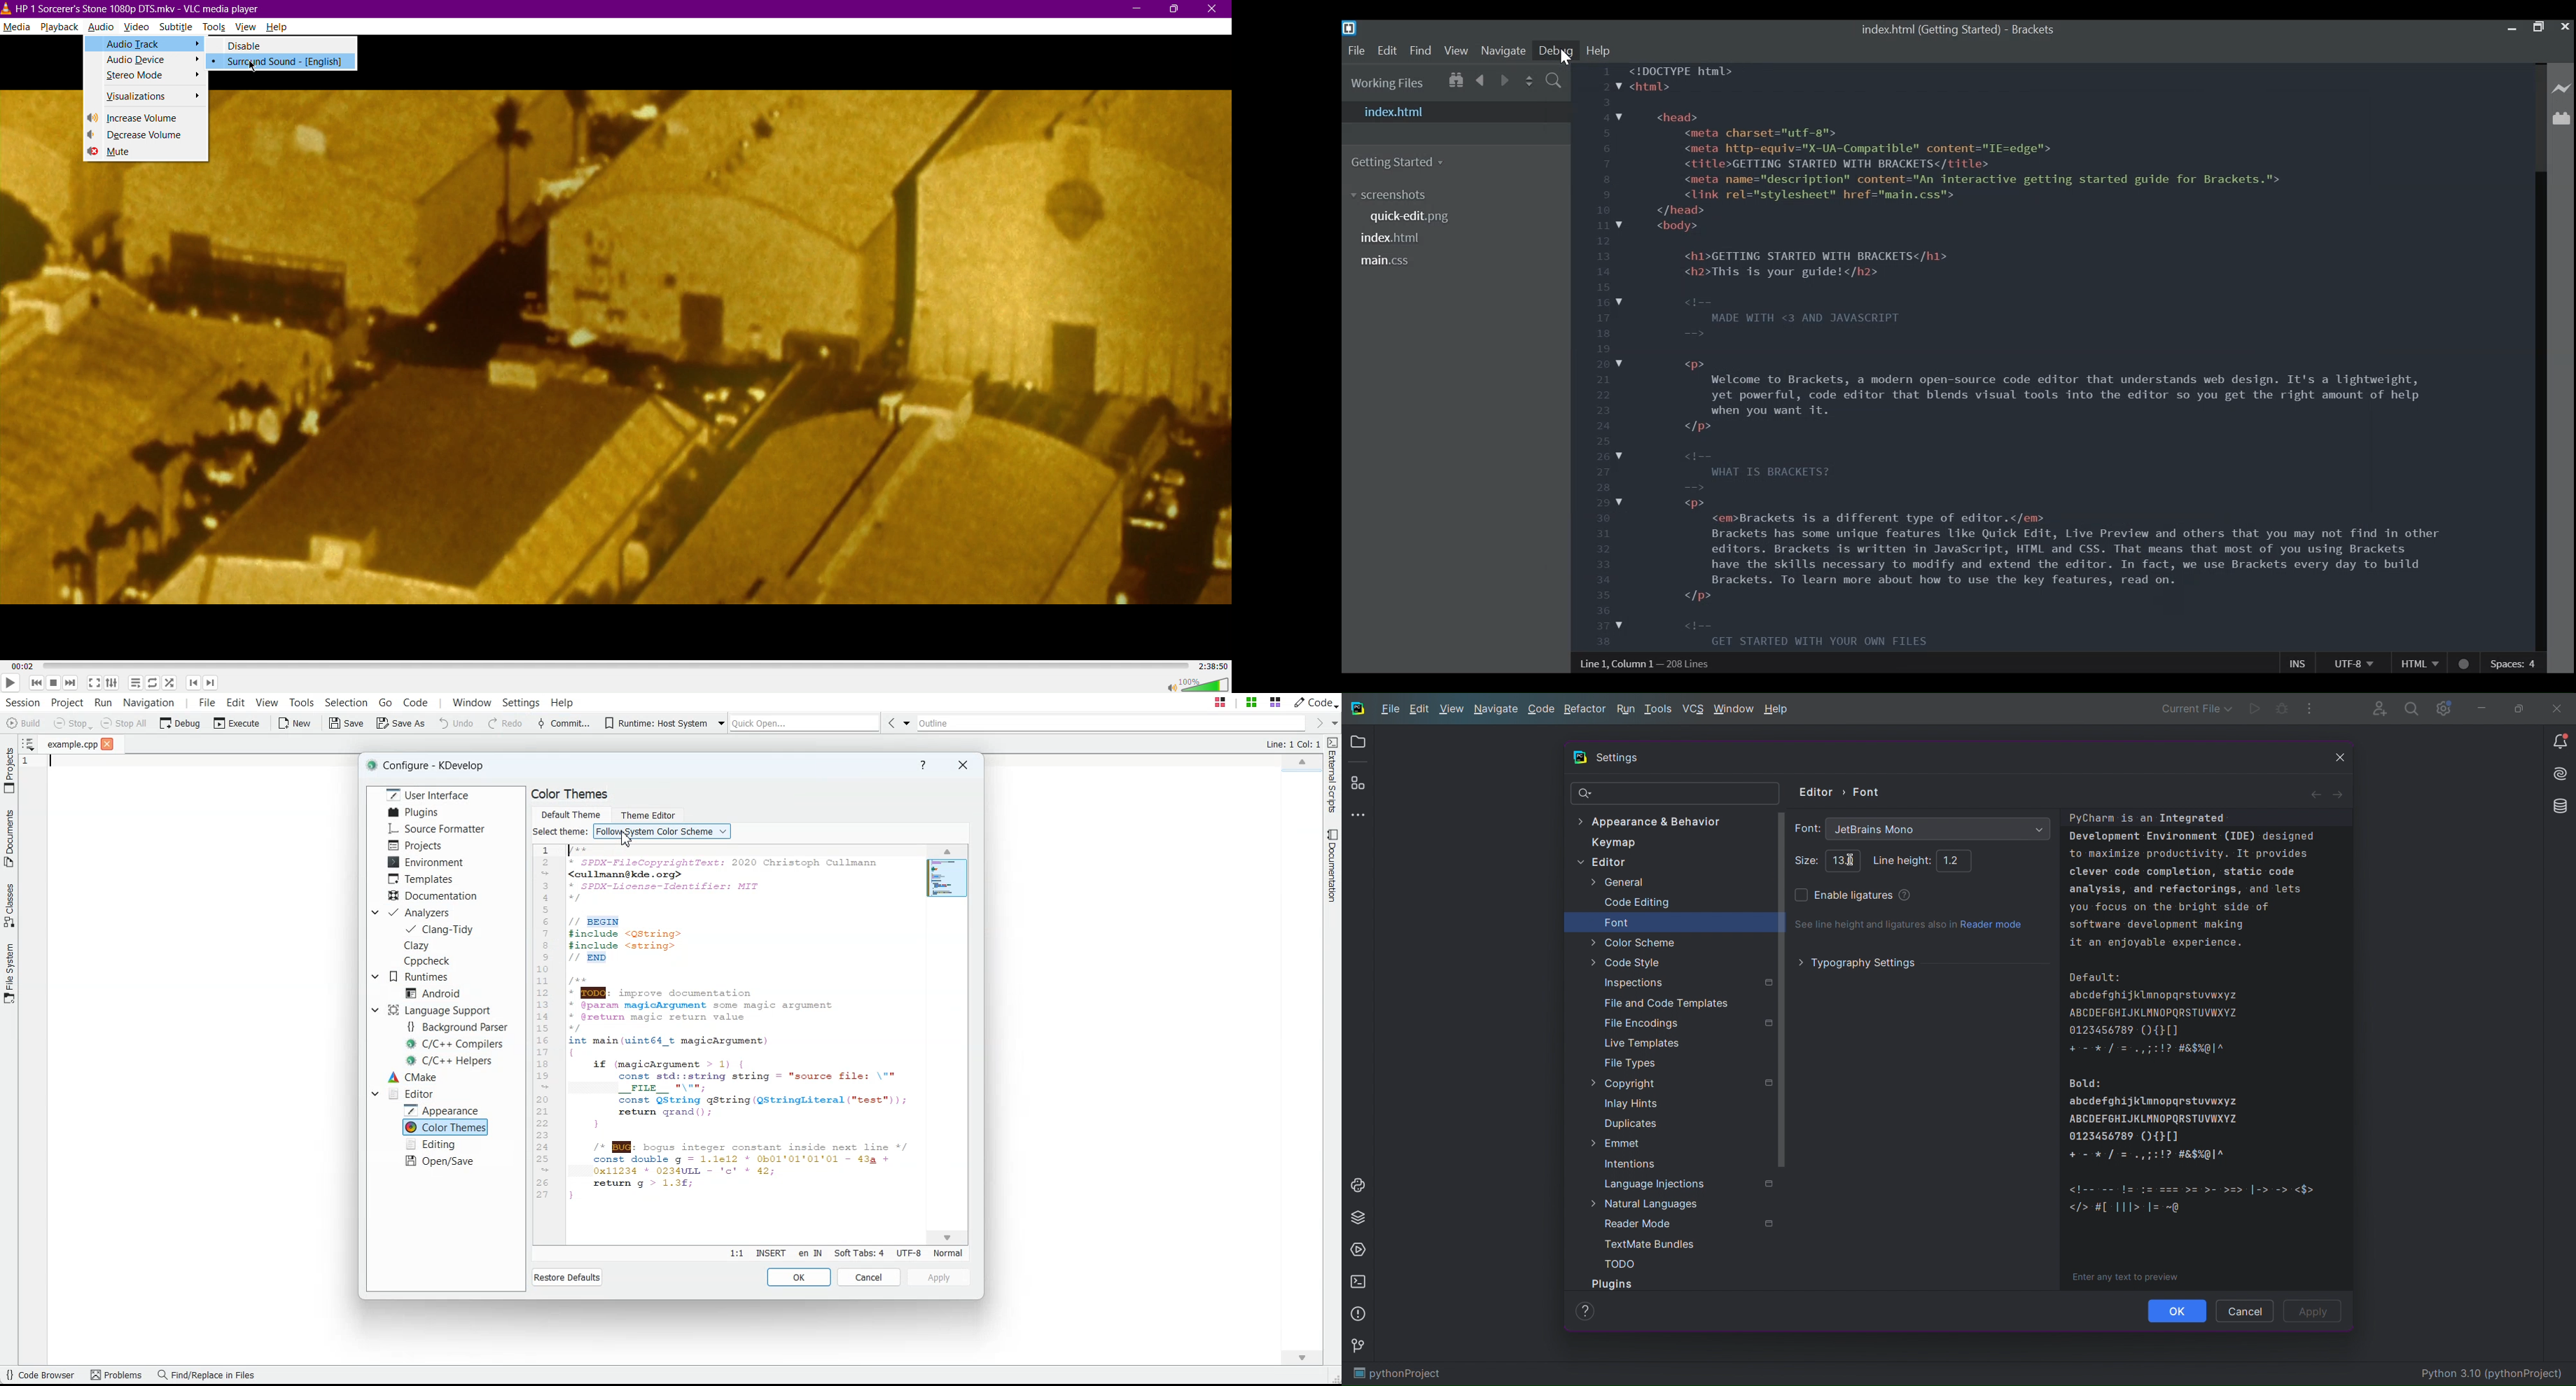 The height and width of the screenshot is (1400, 2576). I want to click on Audio Track, so click(145, 44).